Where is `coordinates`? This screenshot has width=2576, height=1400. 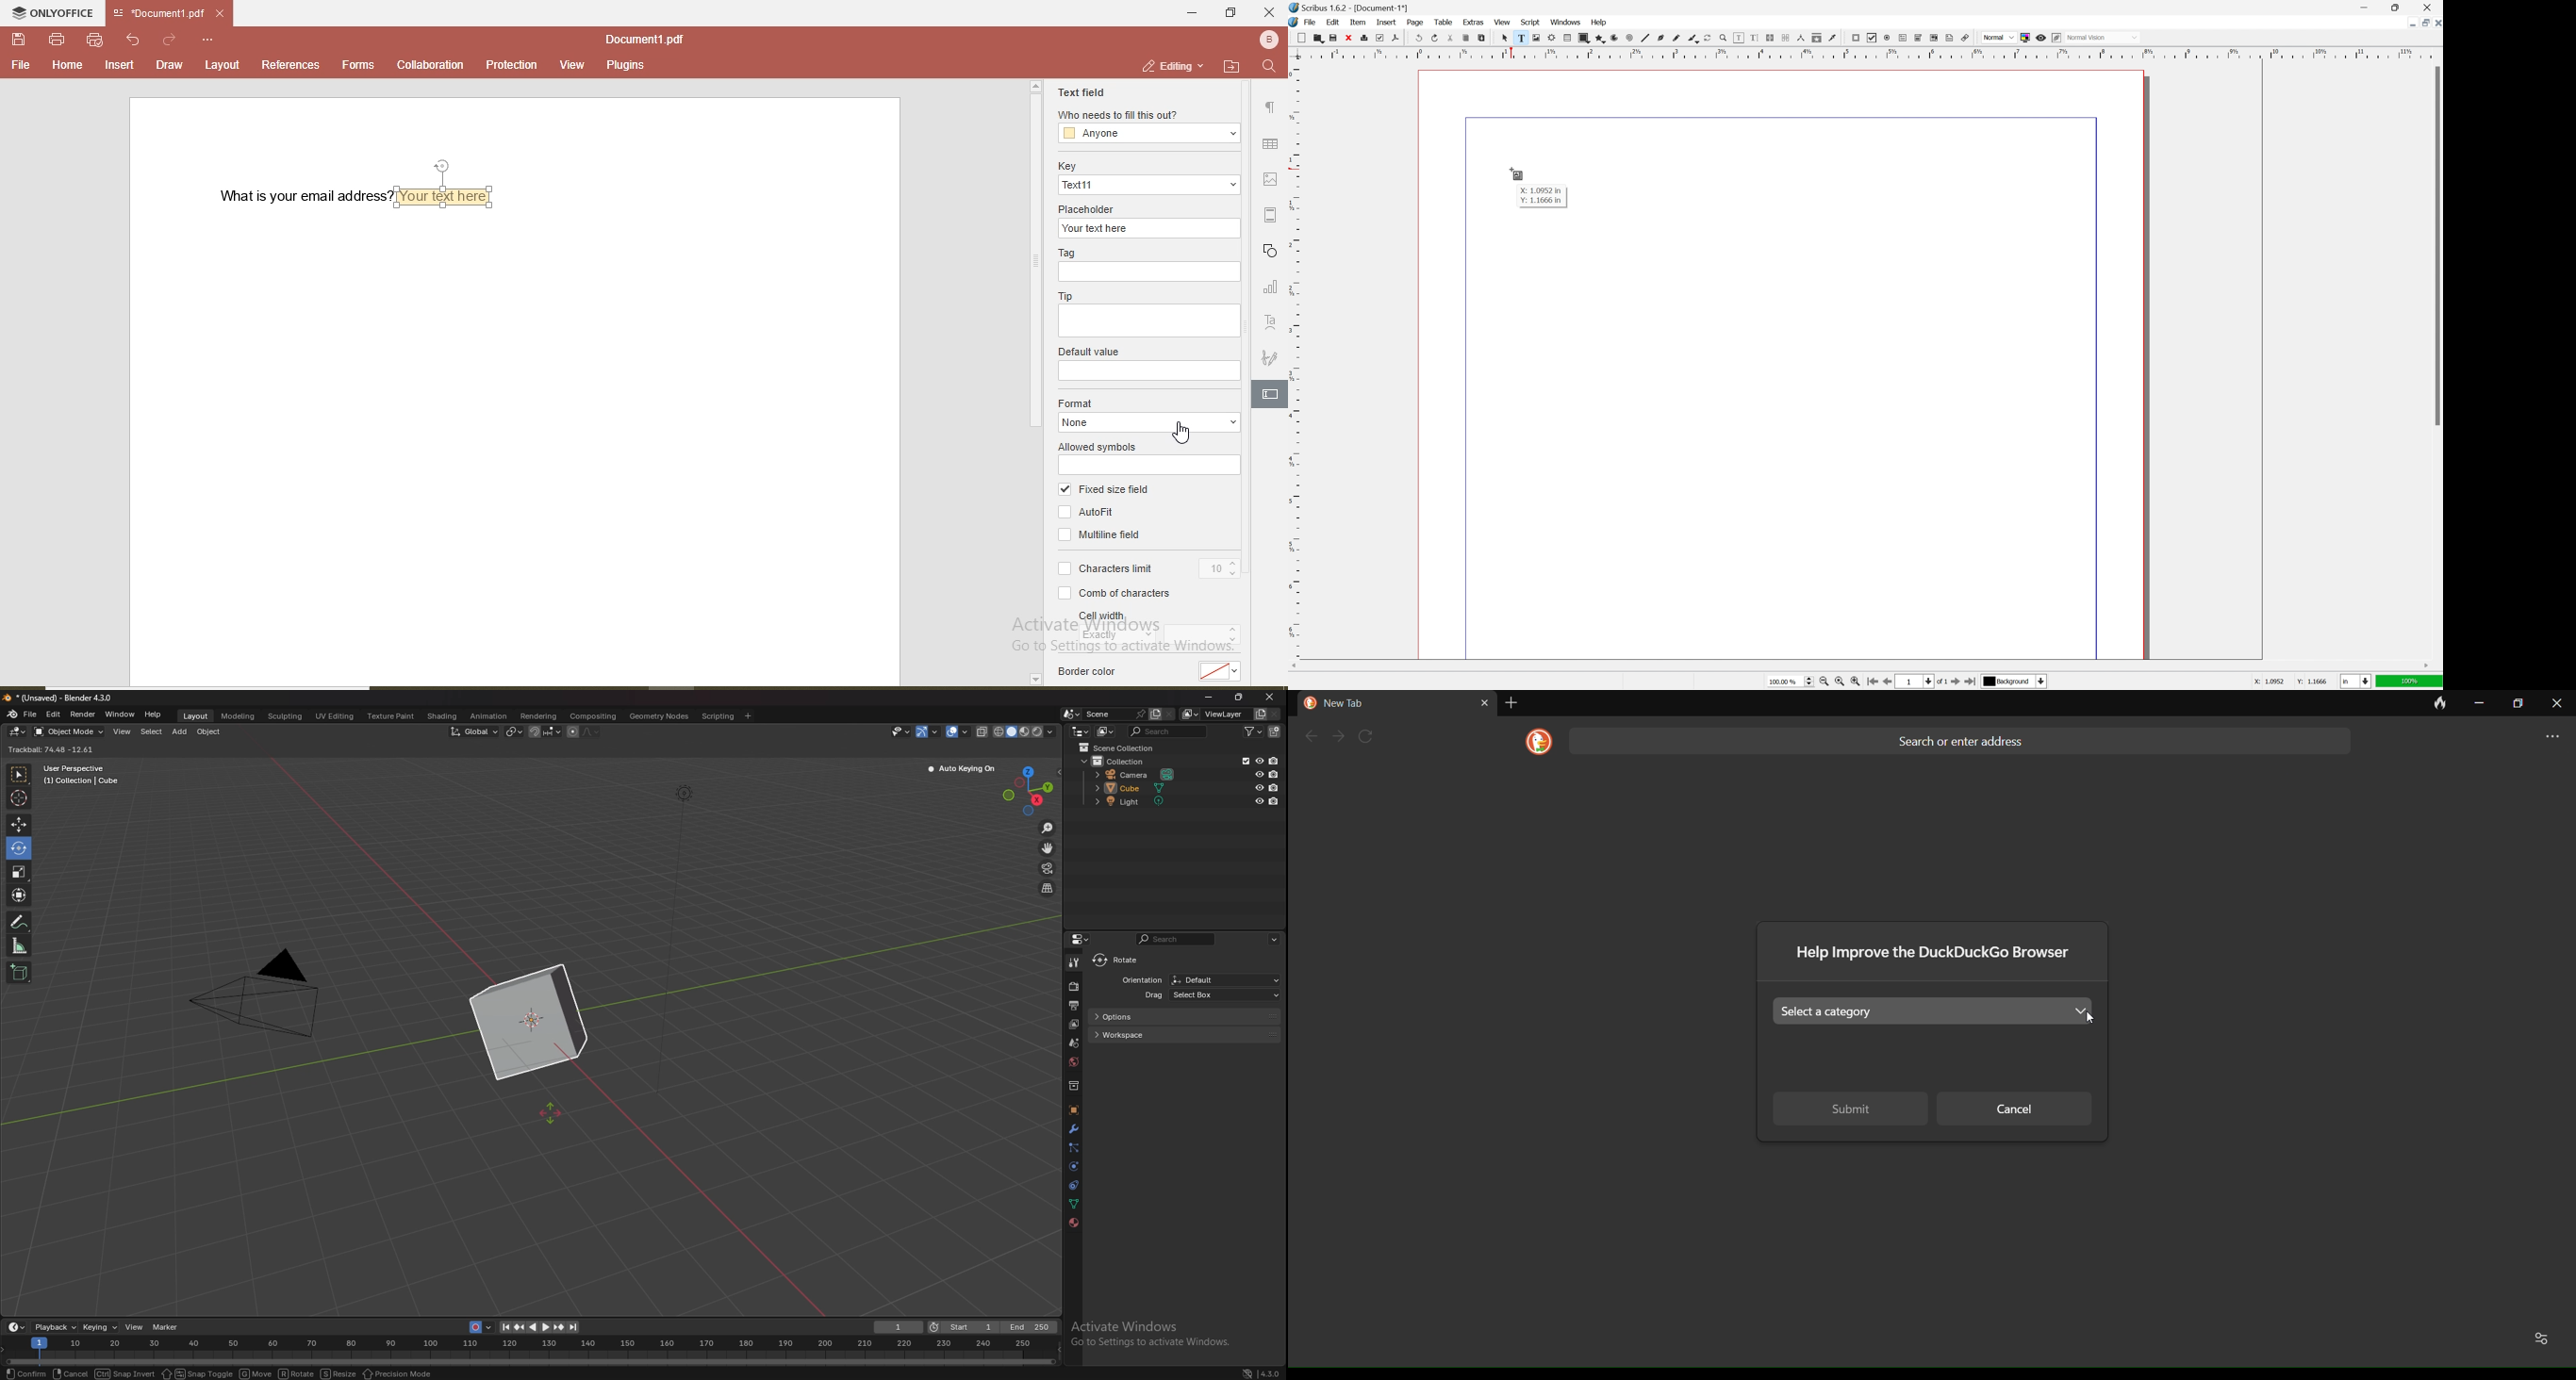 coordinates is located at coordinates (2280, 682).